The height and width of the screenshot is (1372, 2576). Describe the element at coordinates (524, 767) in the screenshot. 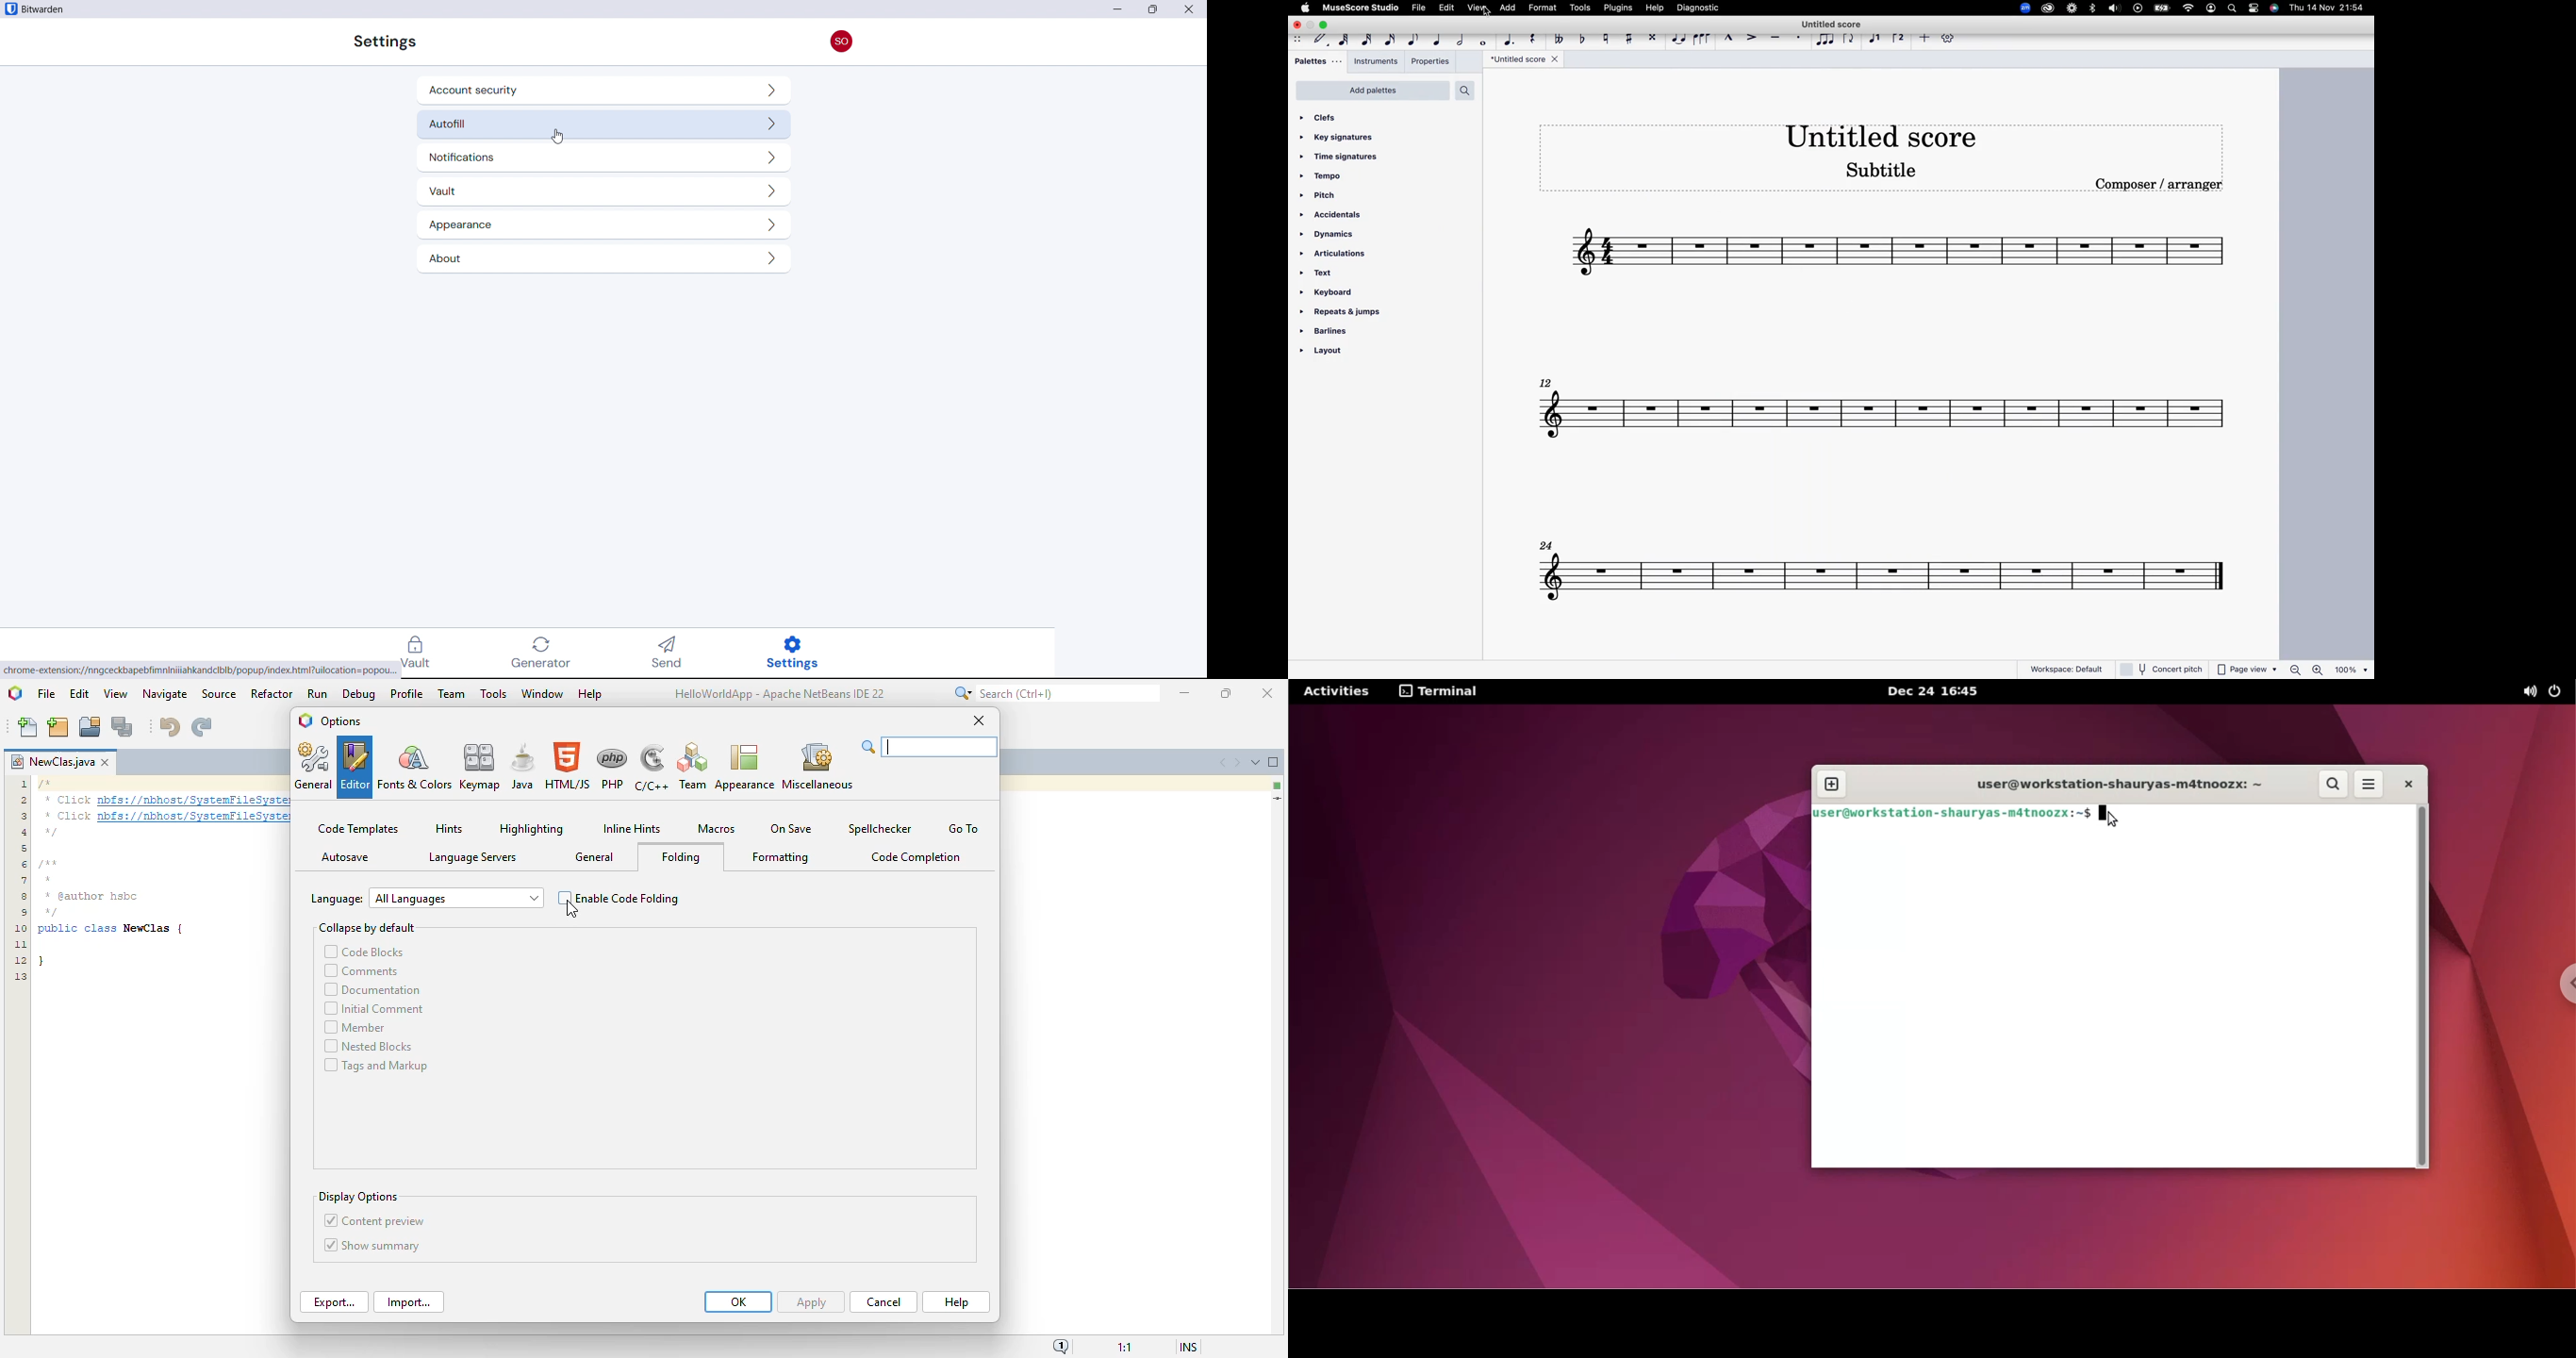

I see `java` at that location.